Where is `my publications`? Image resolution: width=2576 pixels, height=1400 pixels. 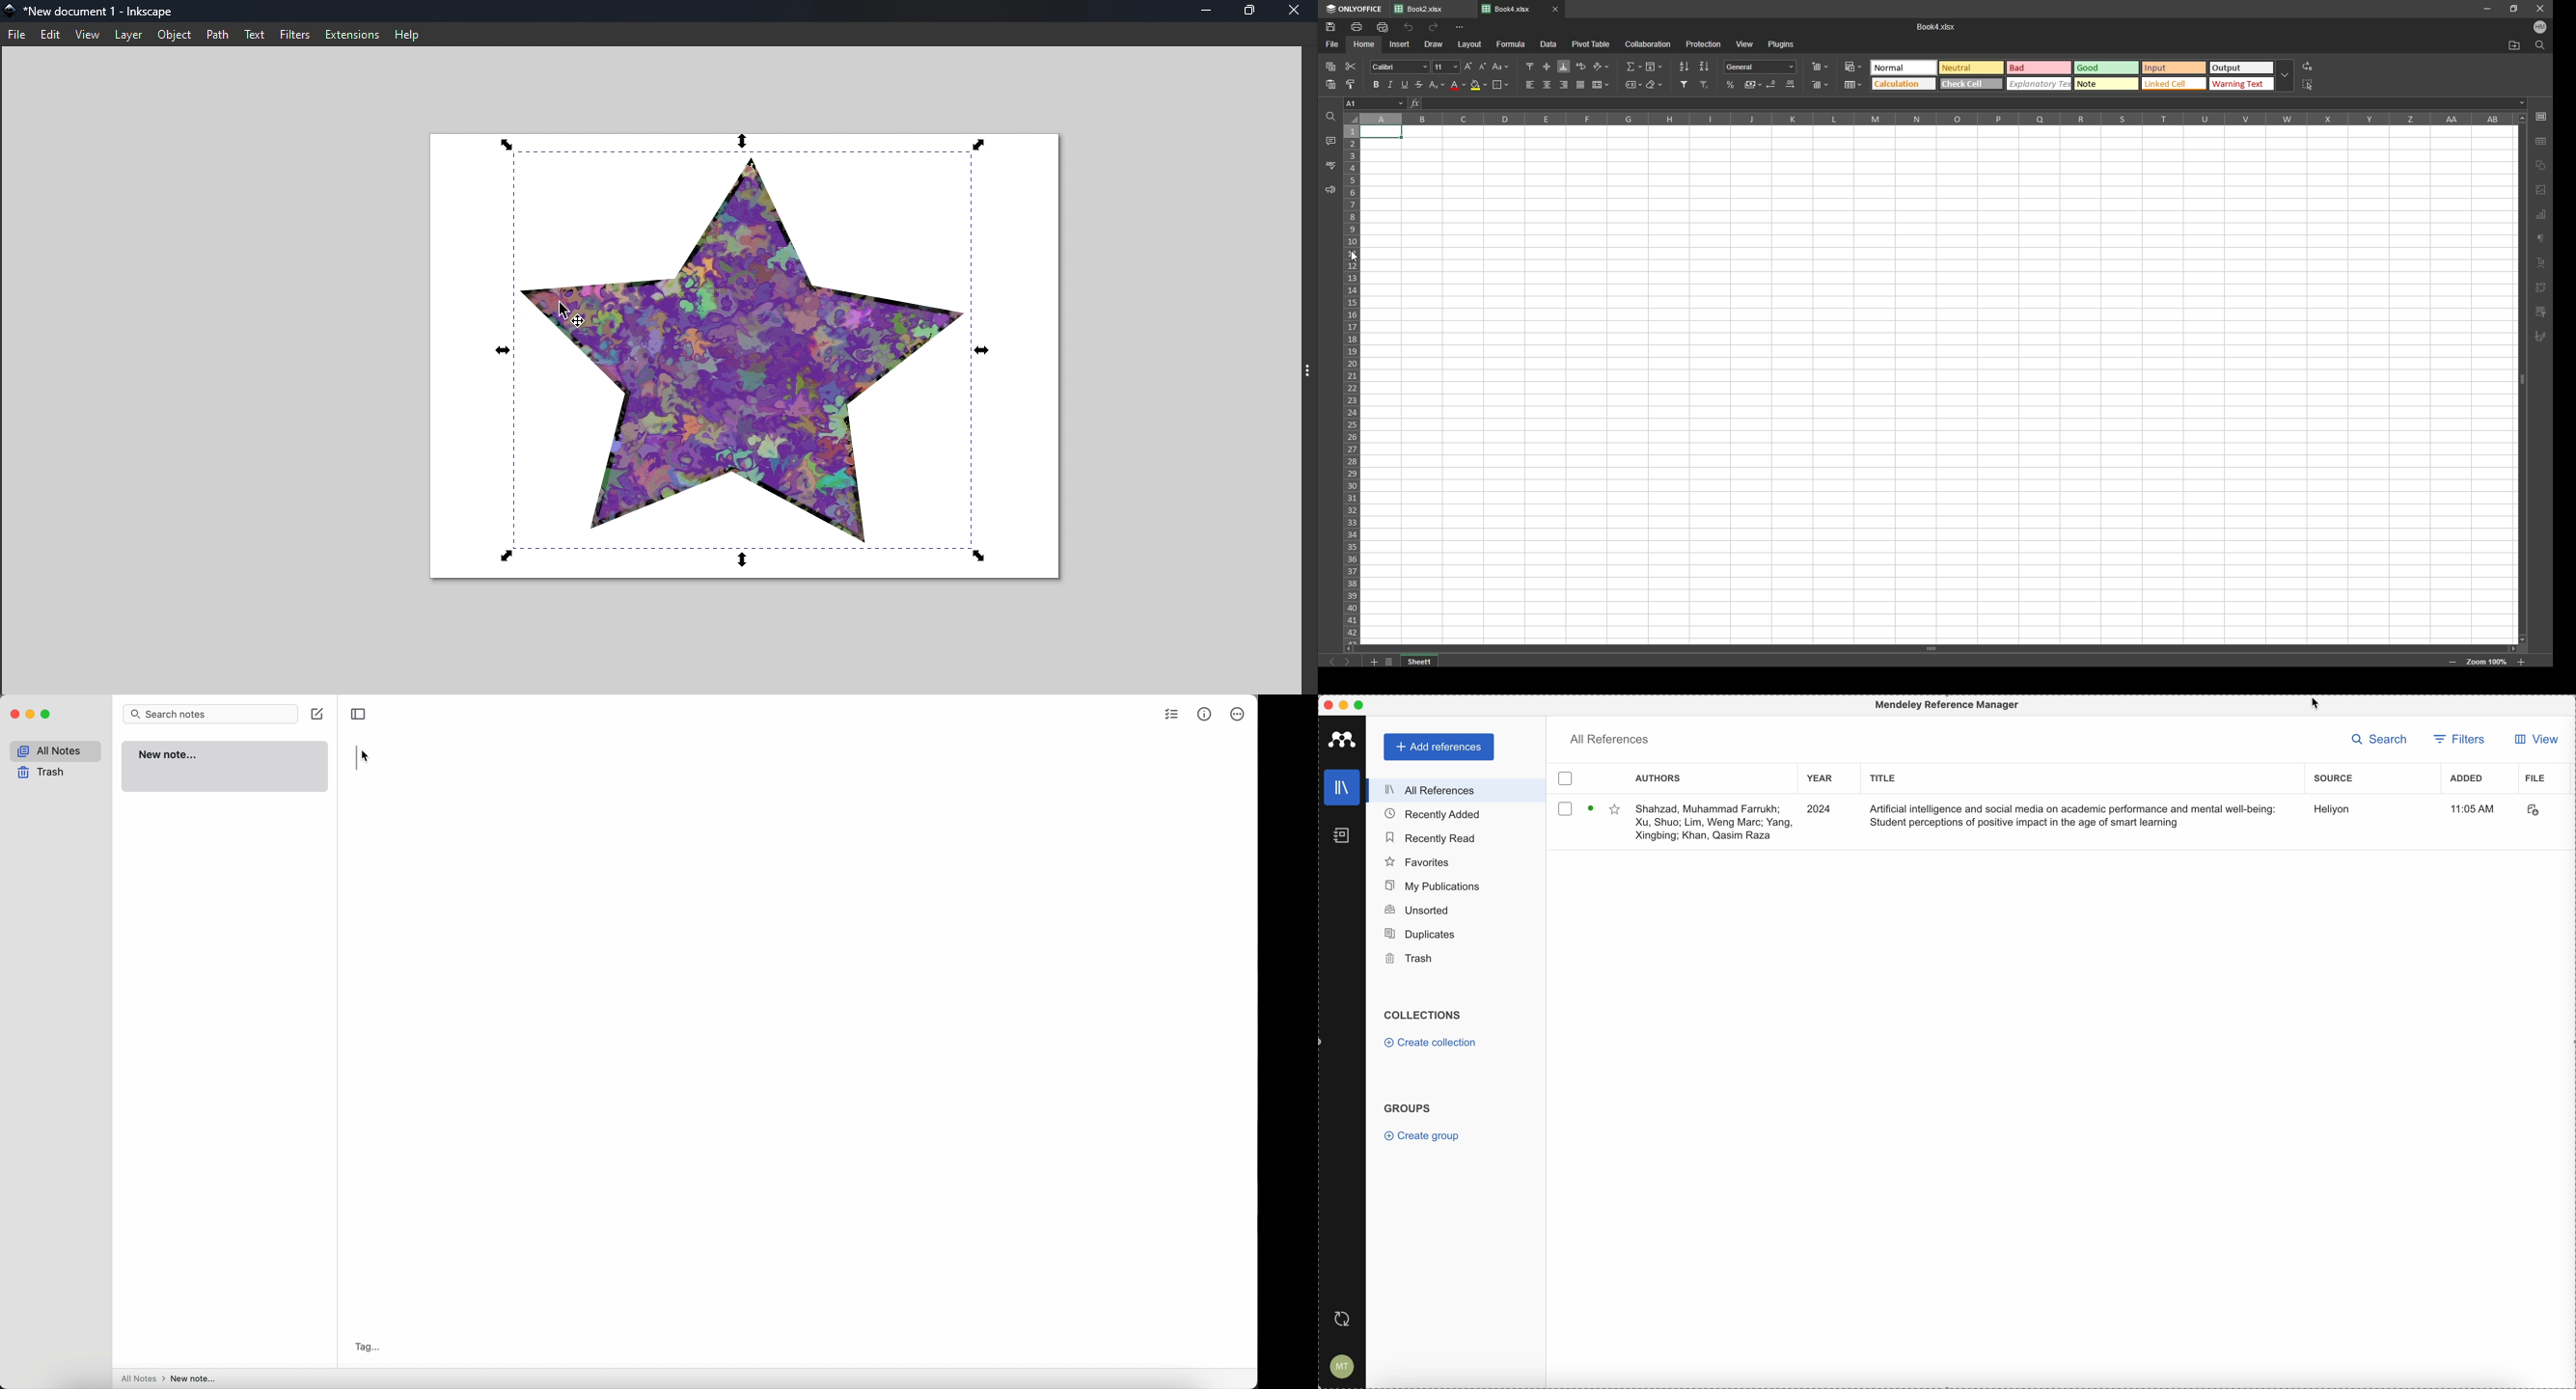
my publications is located at coordinates (1431, 886).